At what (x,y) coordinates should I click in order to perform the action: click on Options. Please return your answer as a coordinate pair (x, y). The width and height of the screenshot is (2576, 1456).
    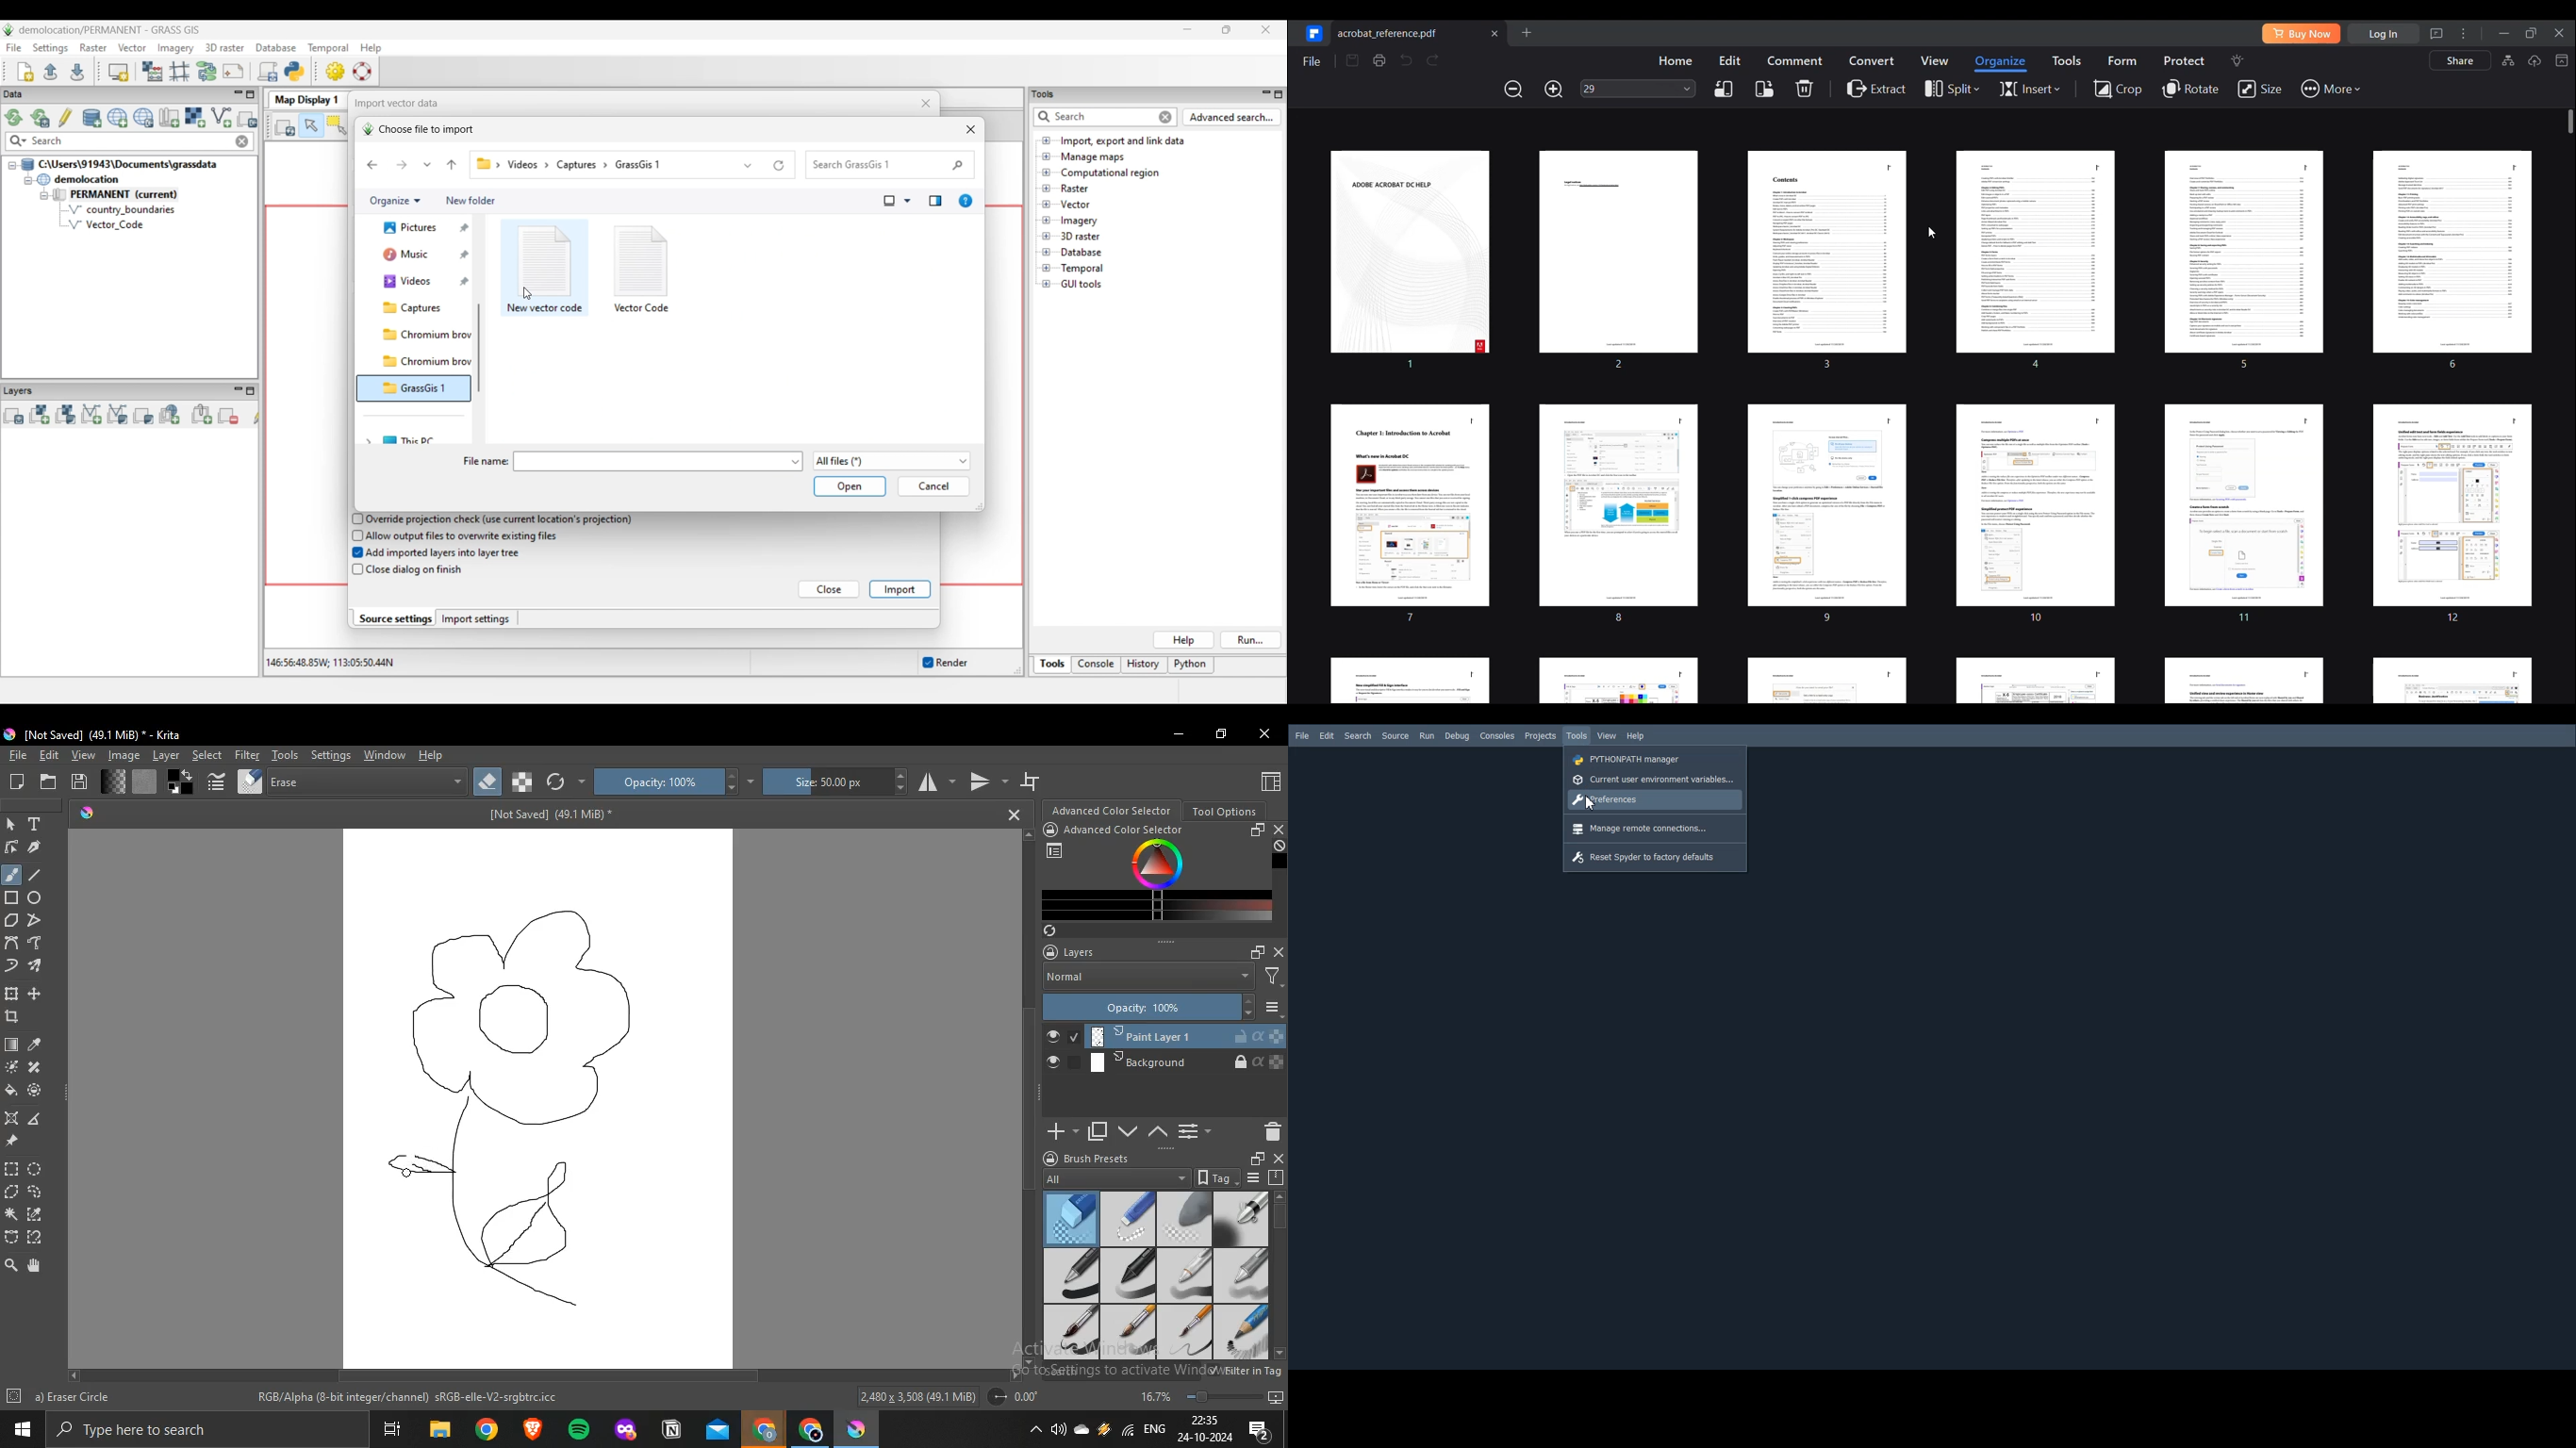
    Looking at the image, I should click on (1193, 1131).